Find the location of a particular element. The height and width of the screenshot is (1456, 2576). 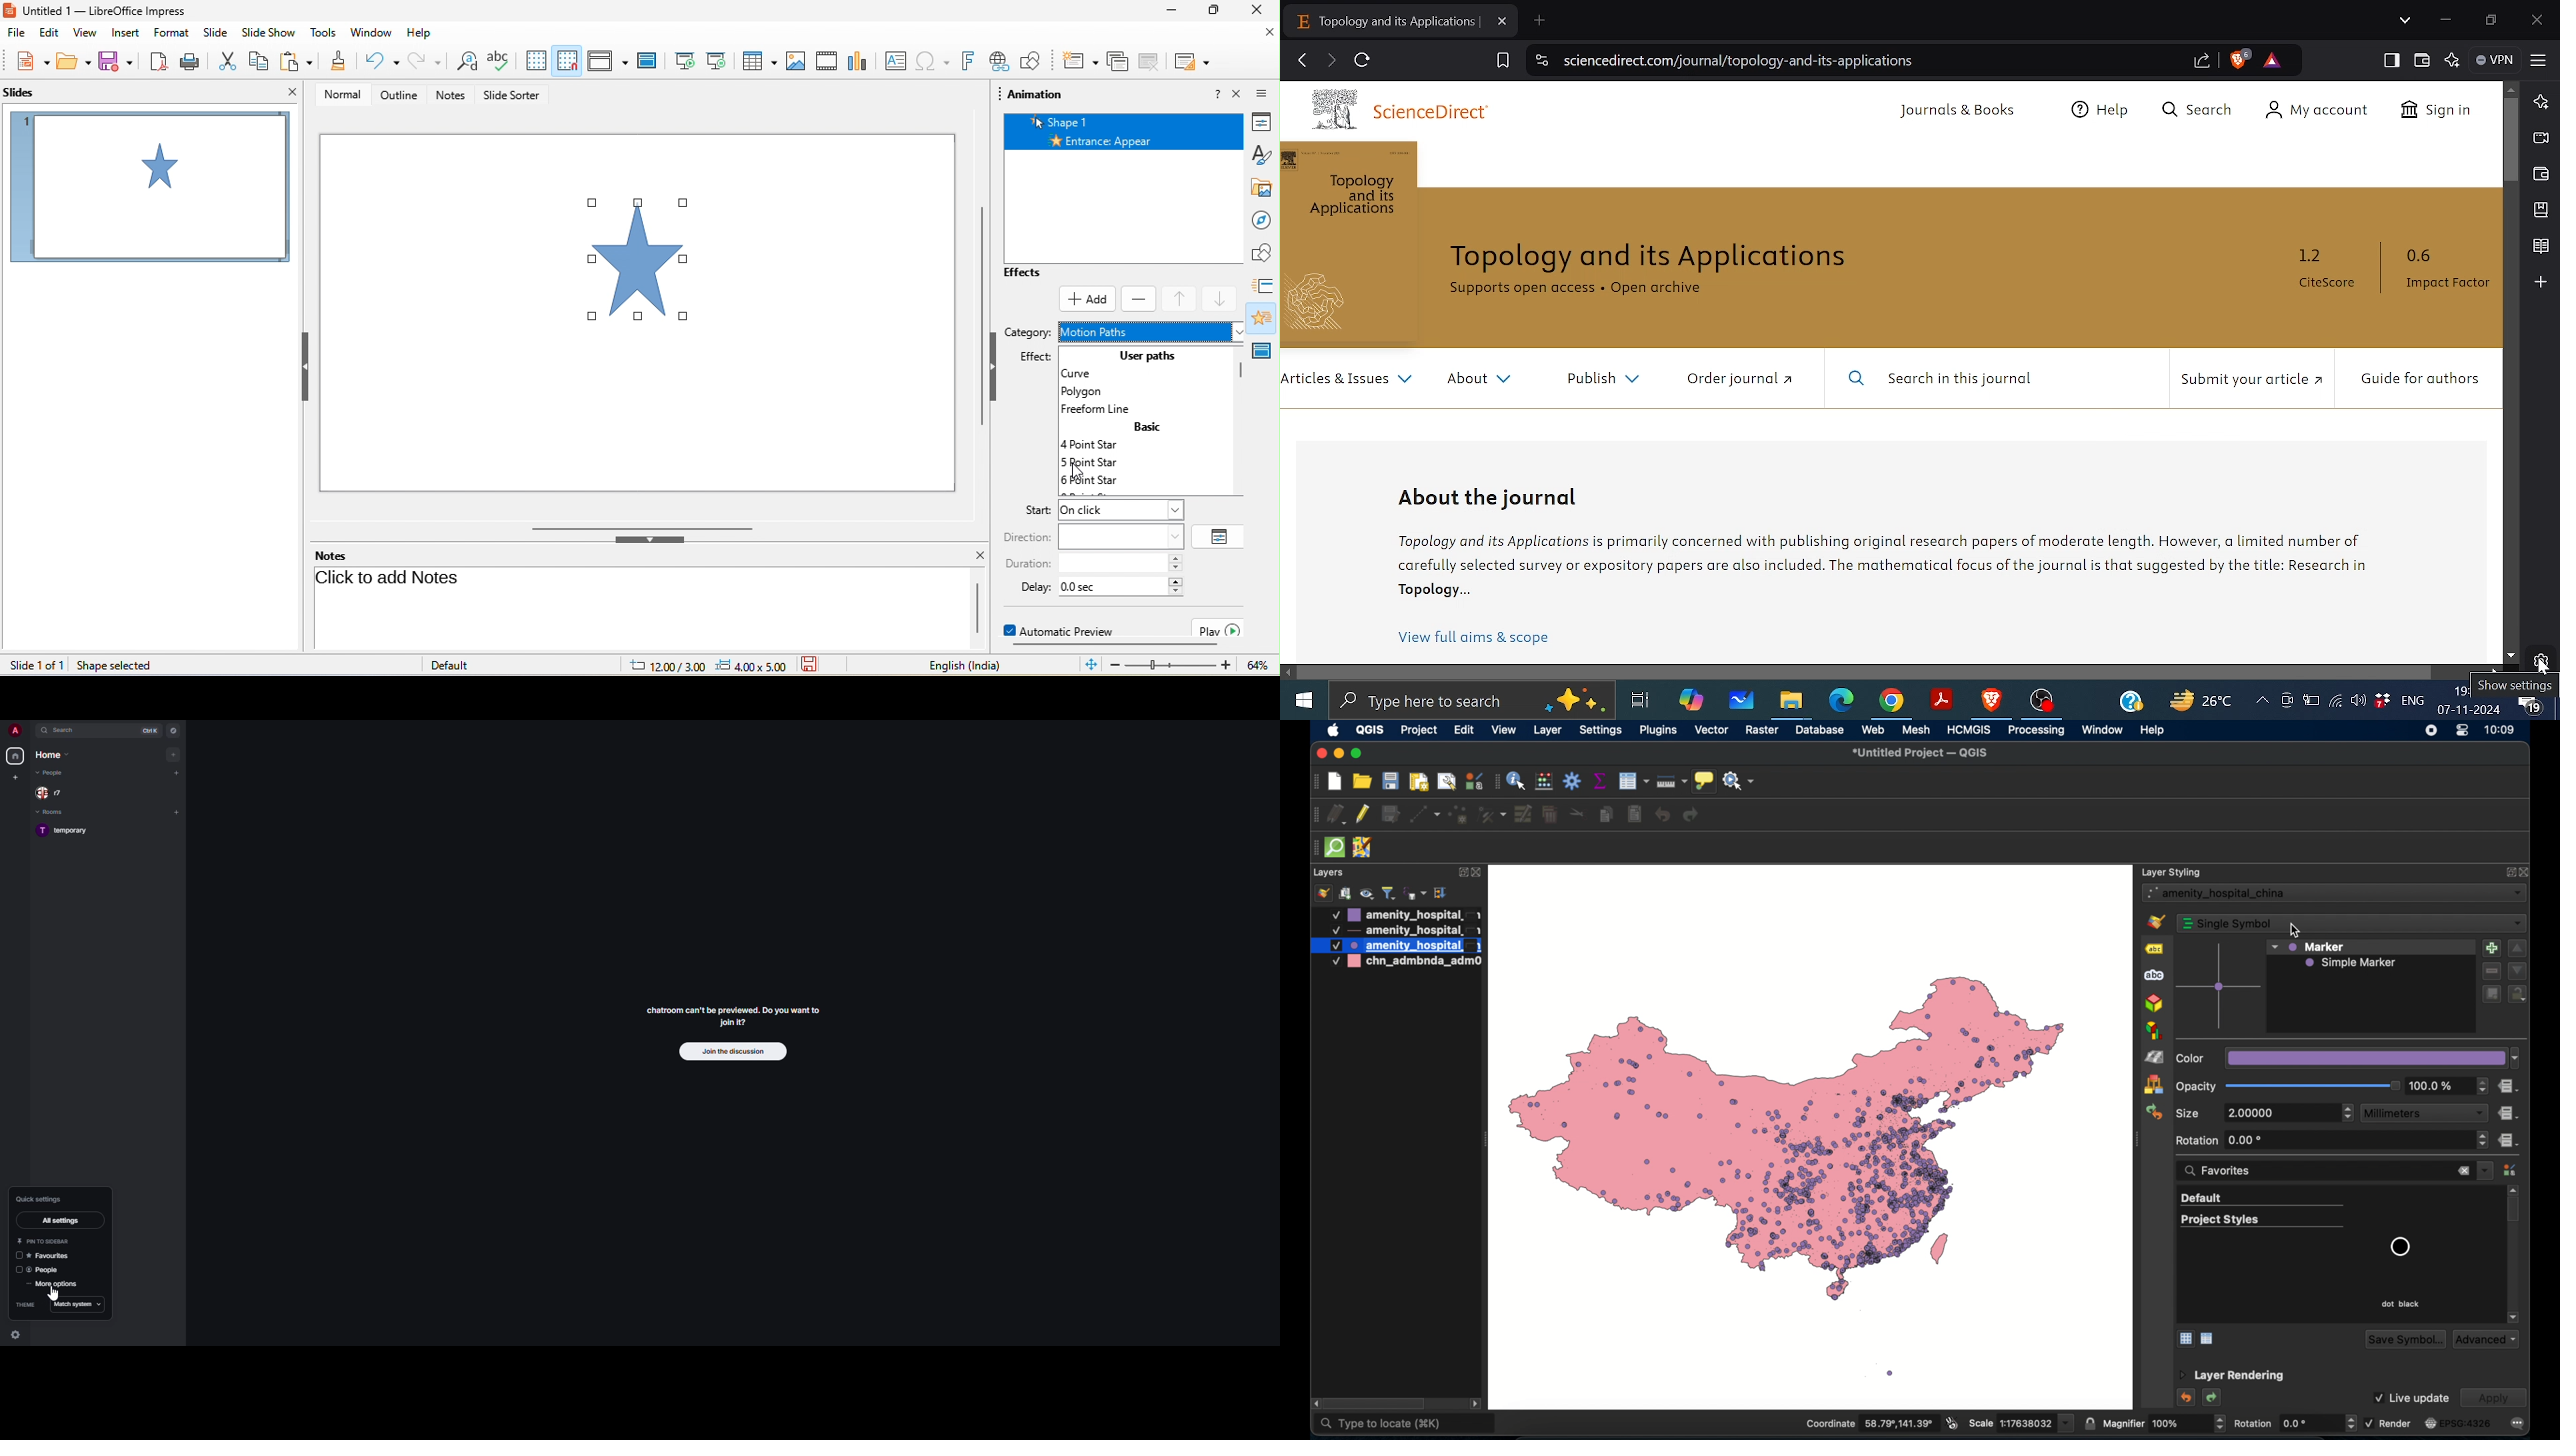

close notes is located at coordinates (980, 557).